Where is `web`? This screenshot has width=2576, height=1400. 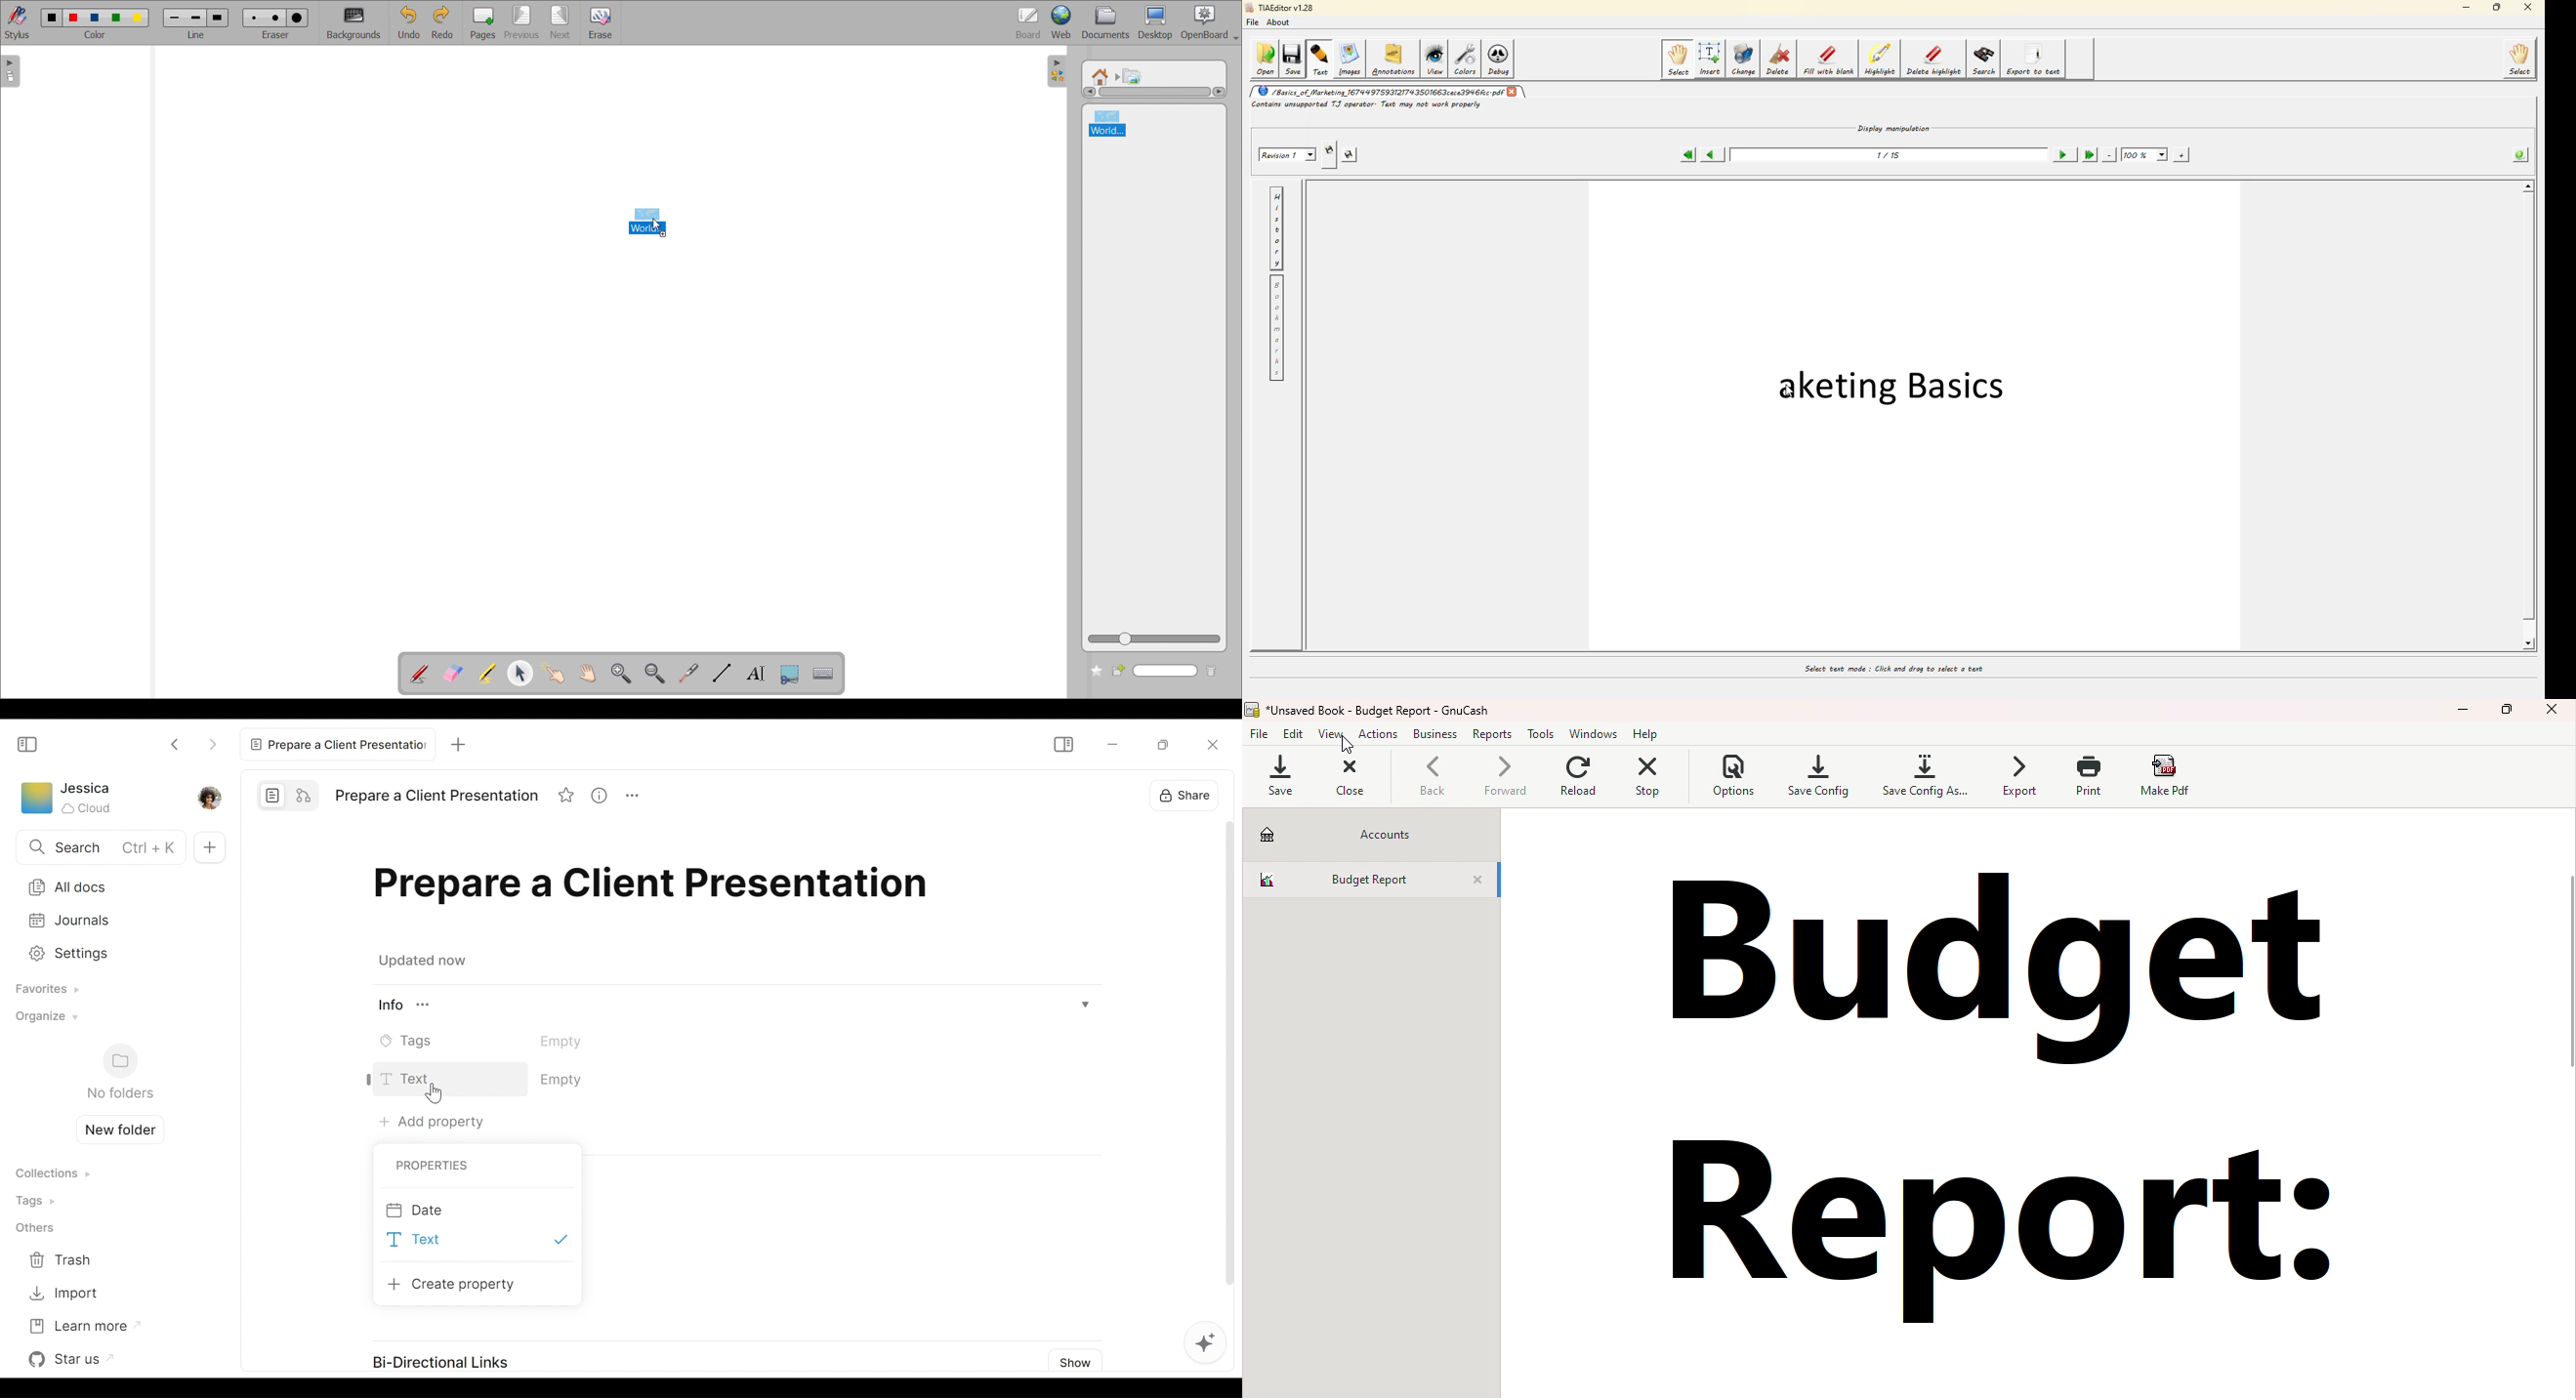 web is located at coordinates (1063, 23).